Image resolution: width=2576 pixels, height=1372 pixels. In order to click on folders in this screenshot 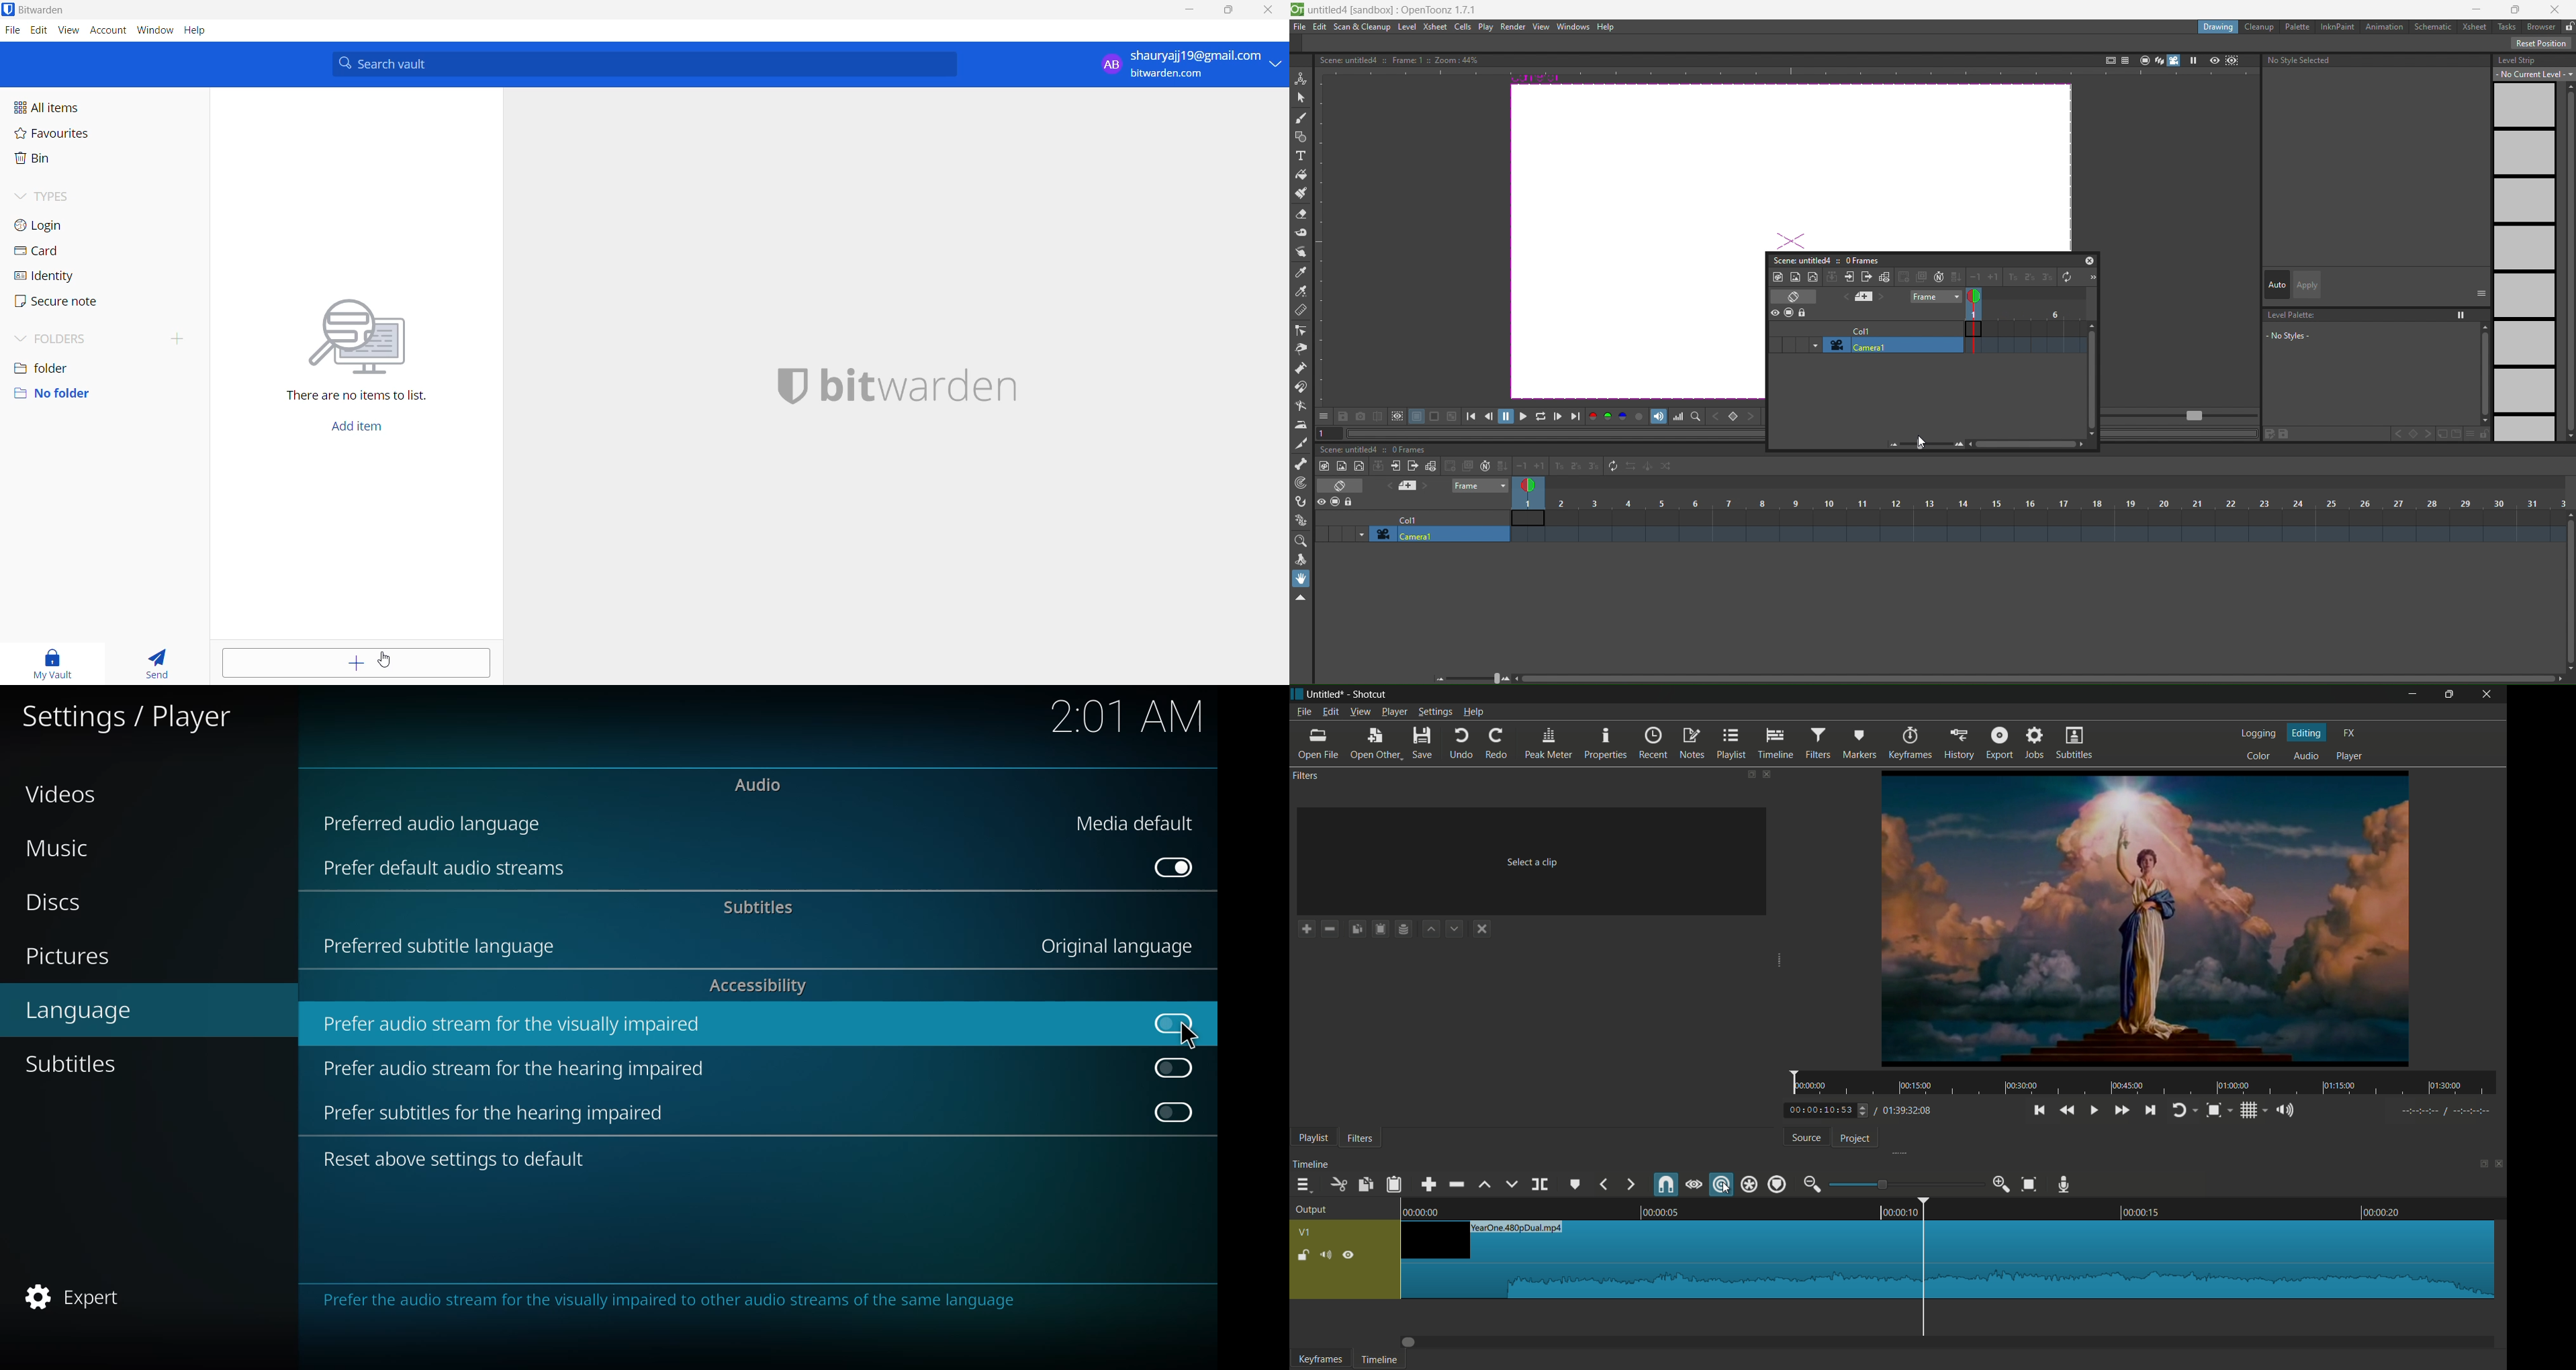, I will do `click(107, 336)`.